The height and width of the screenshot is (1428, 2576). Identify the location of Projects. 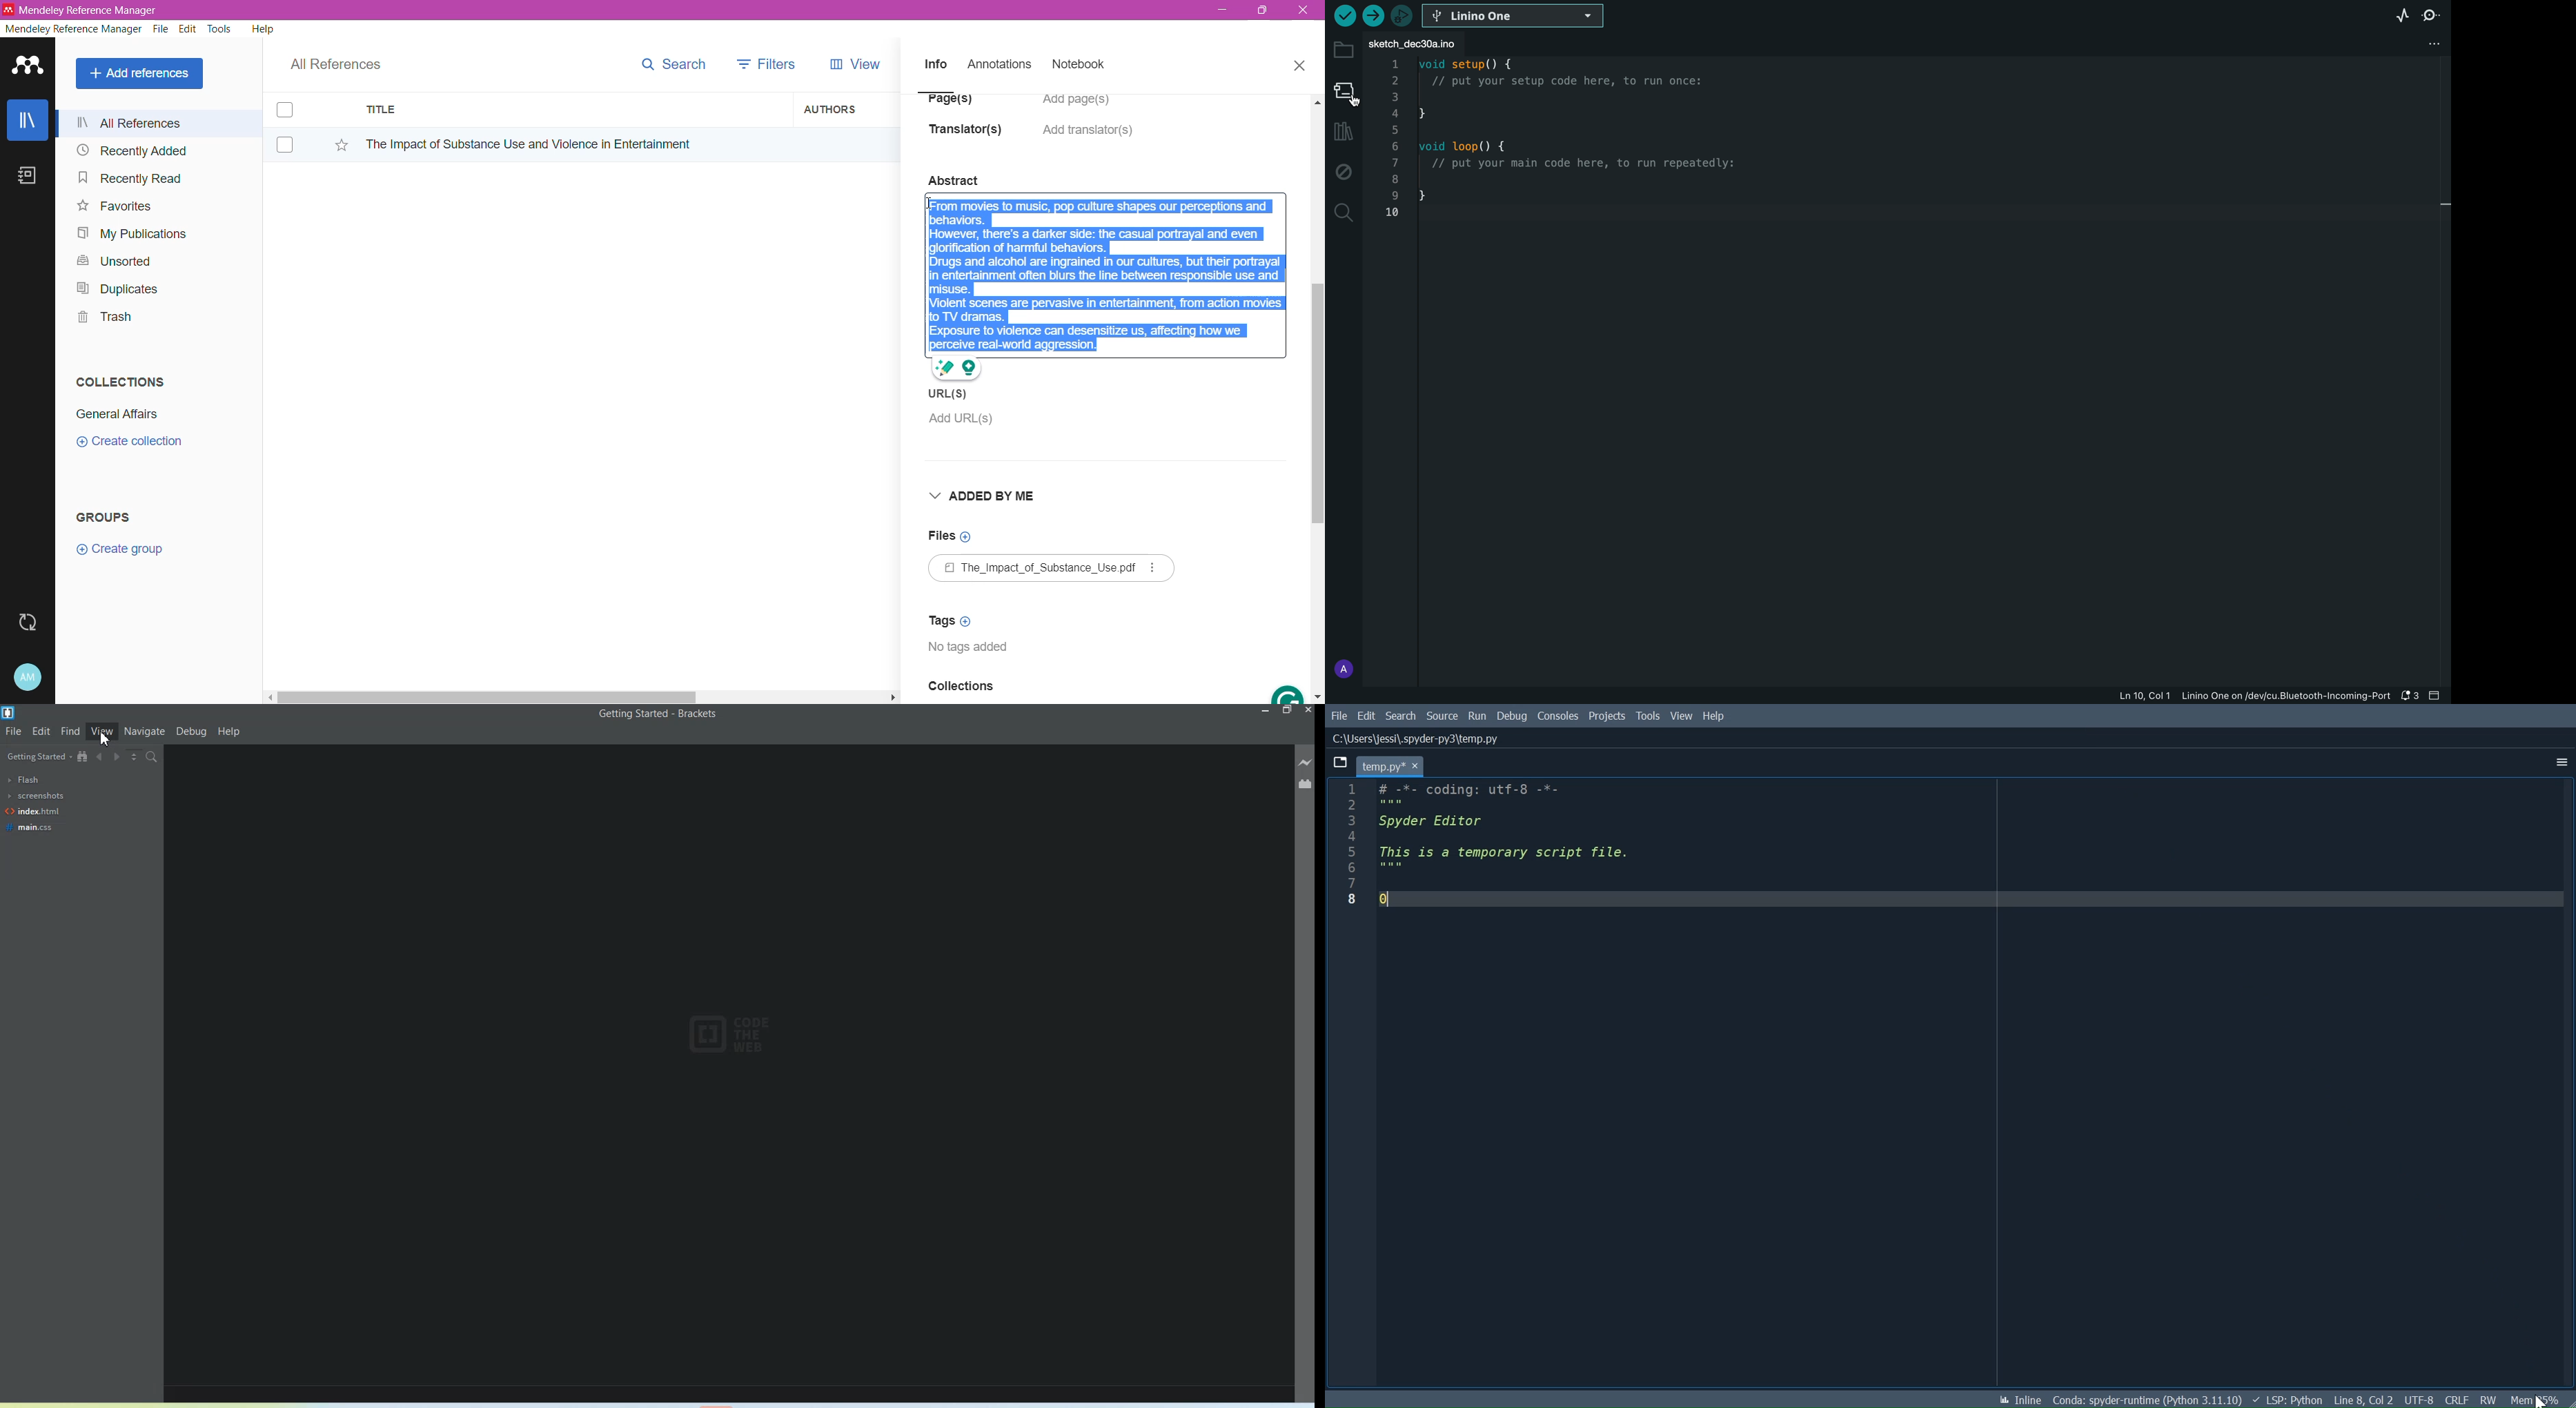
(1608, 716).